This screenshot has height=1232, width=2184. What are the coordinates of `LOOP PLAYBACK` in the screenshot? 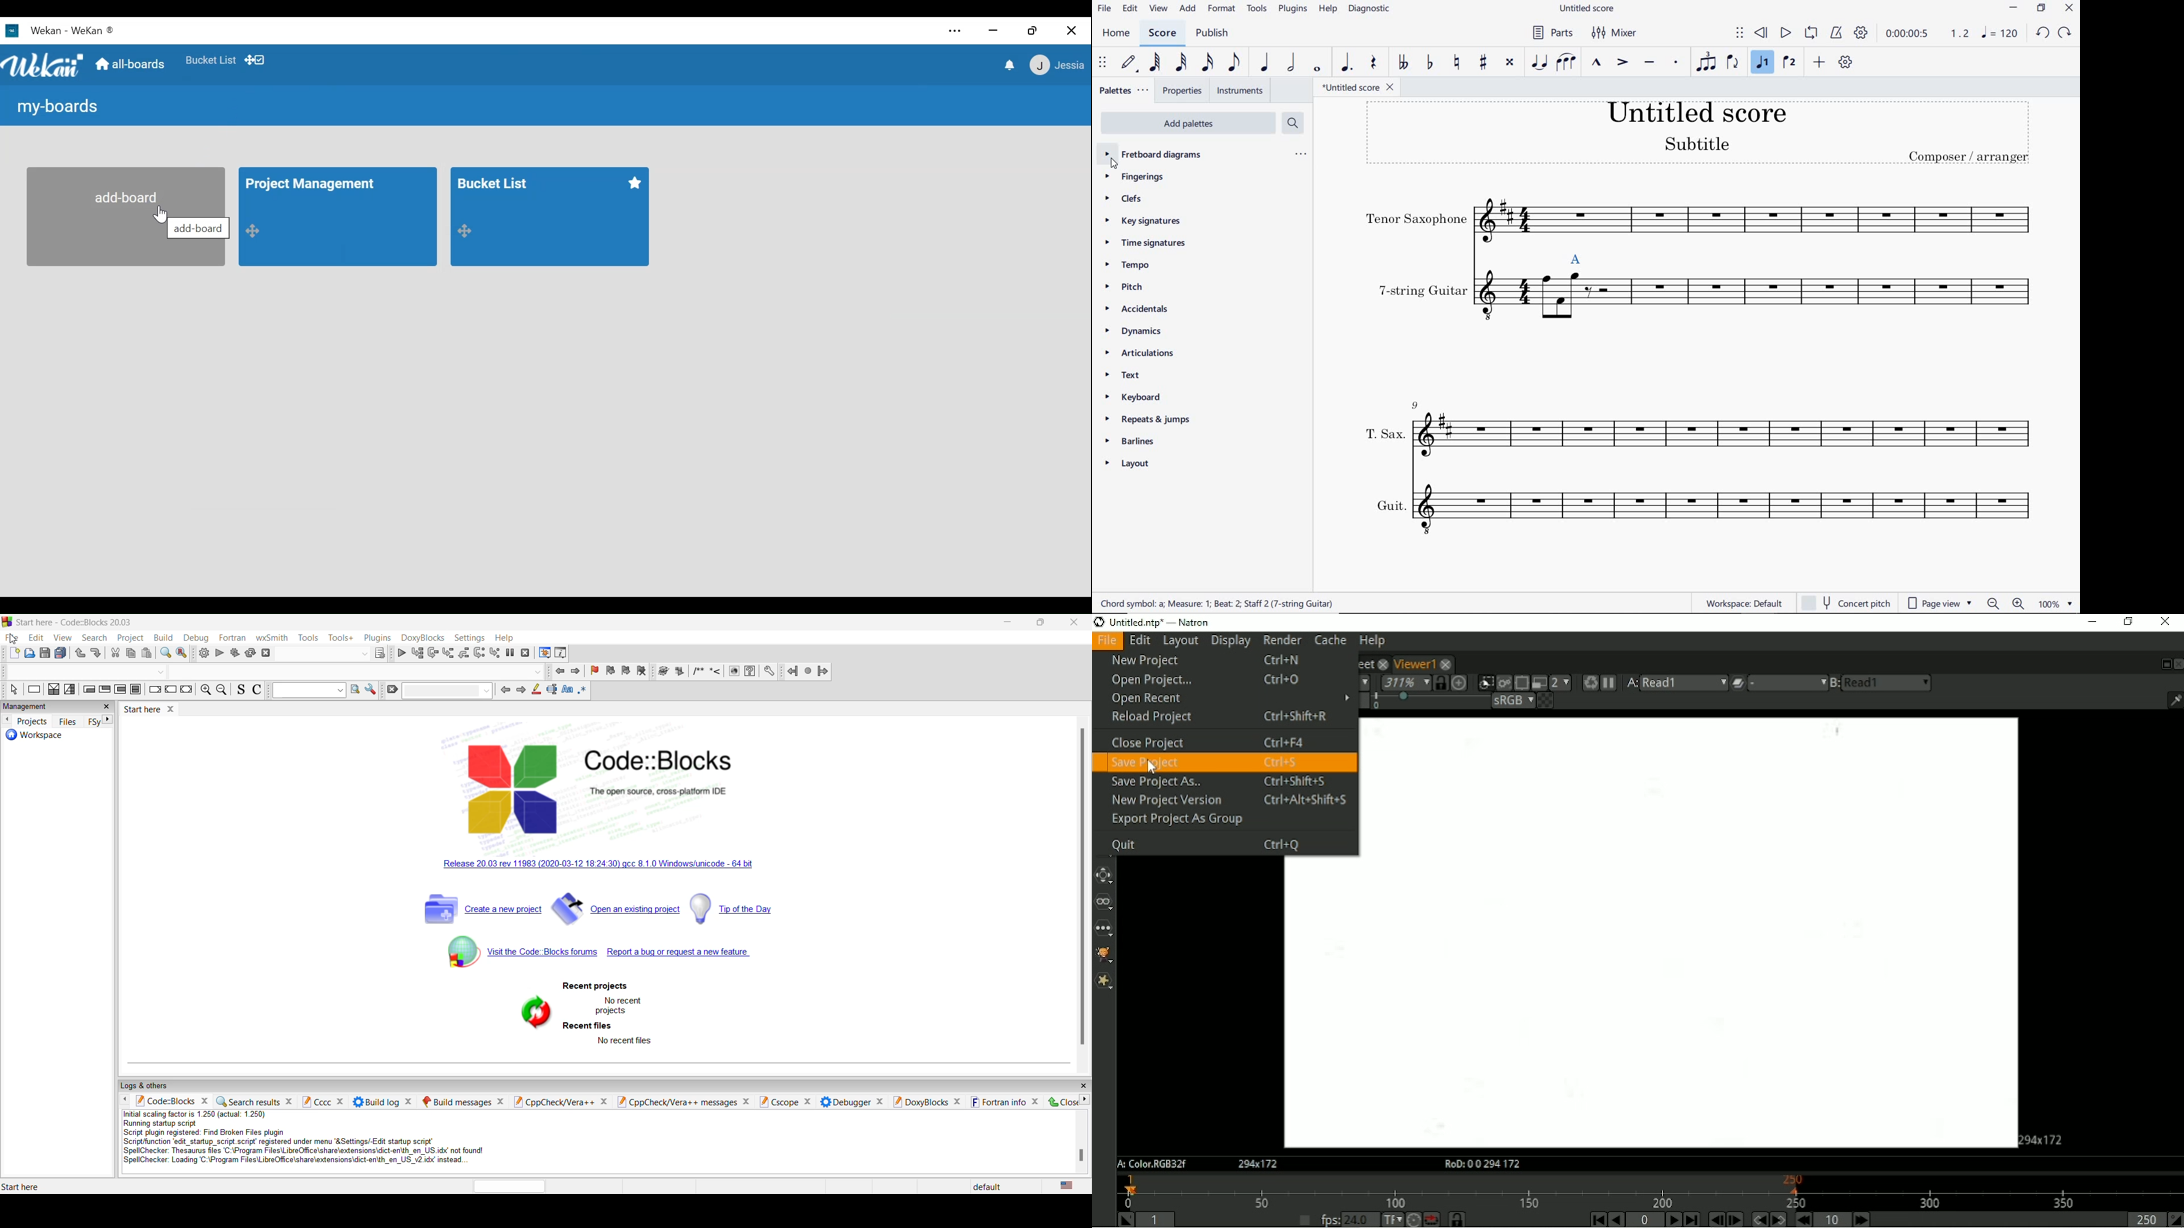 It's located at (1810, 32).